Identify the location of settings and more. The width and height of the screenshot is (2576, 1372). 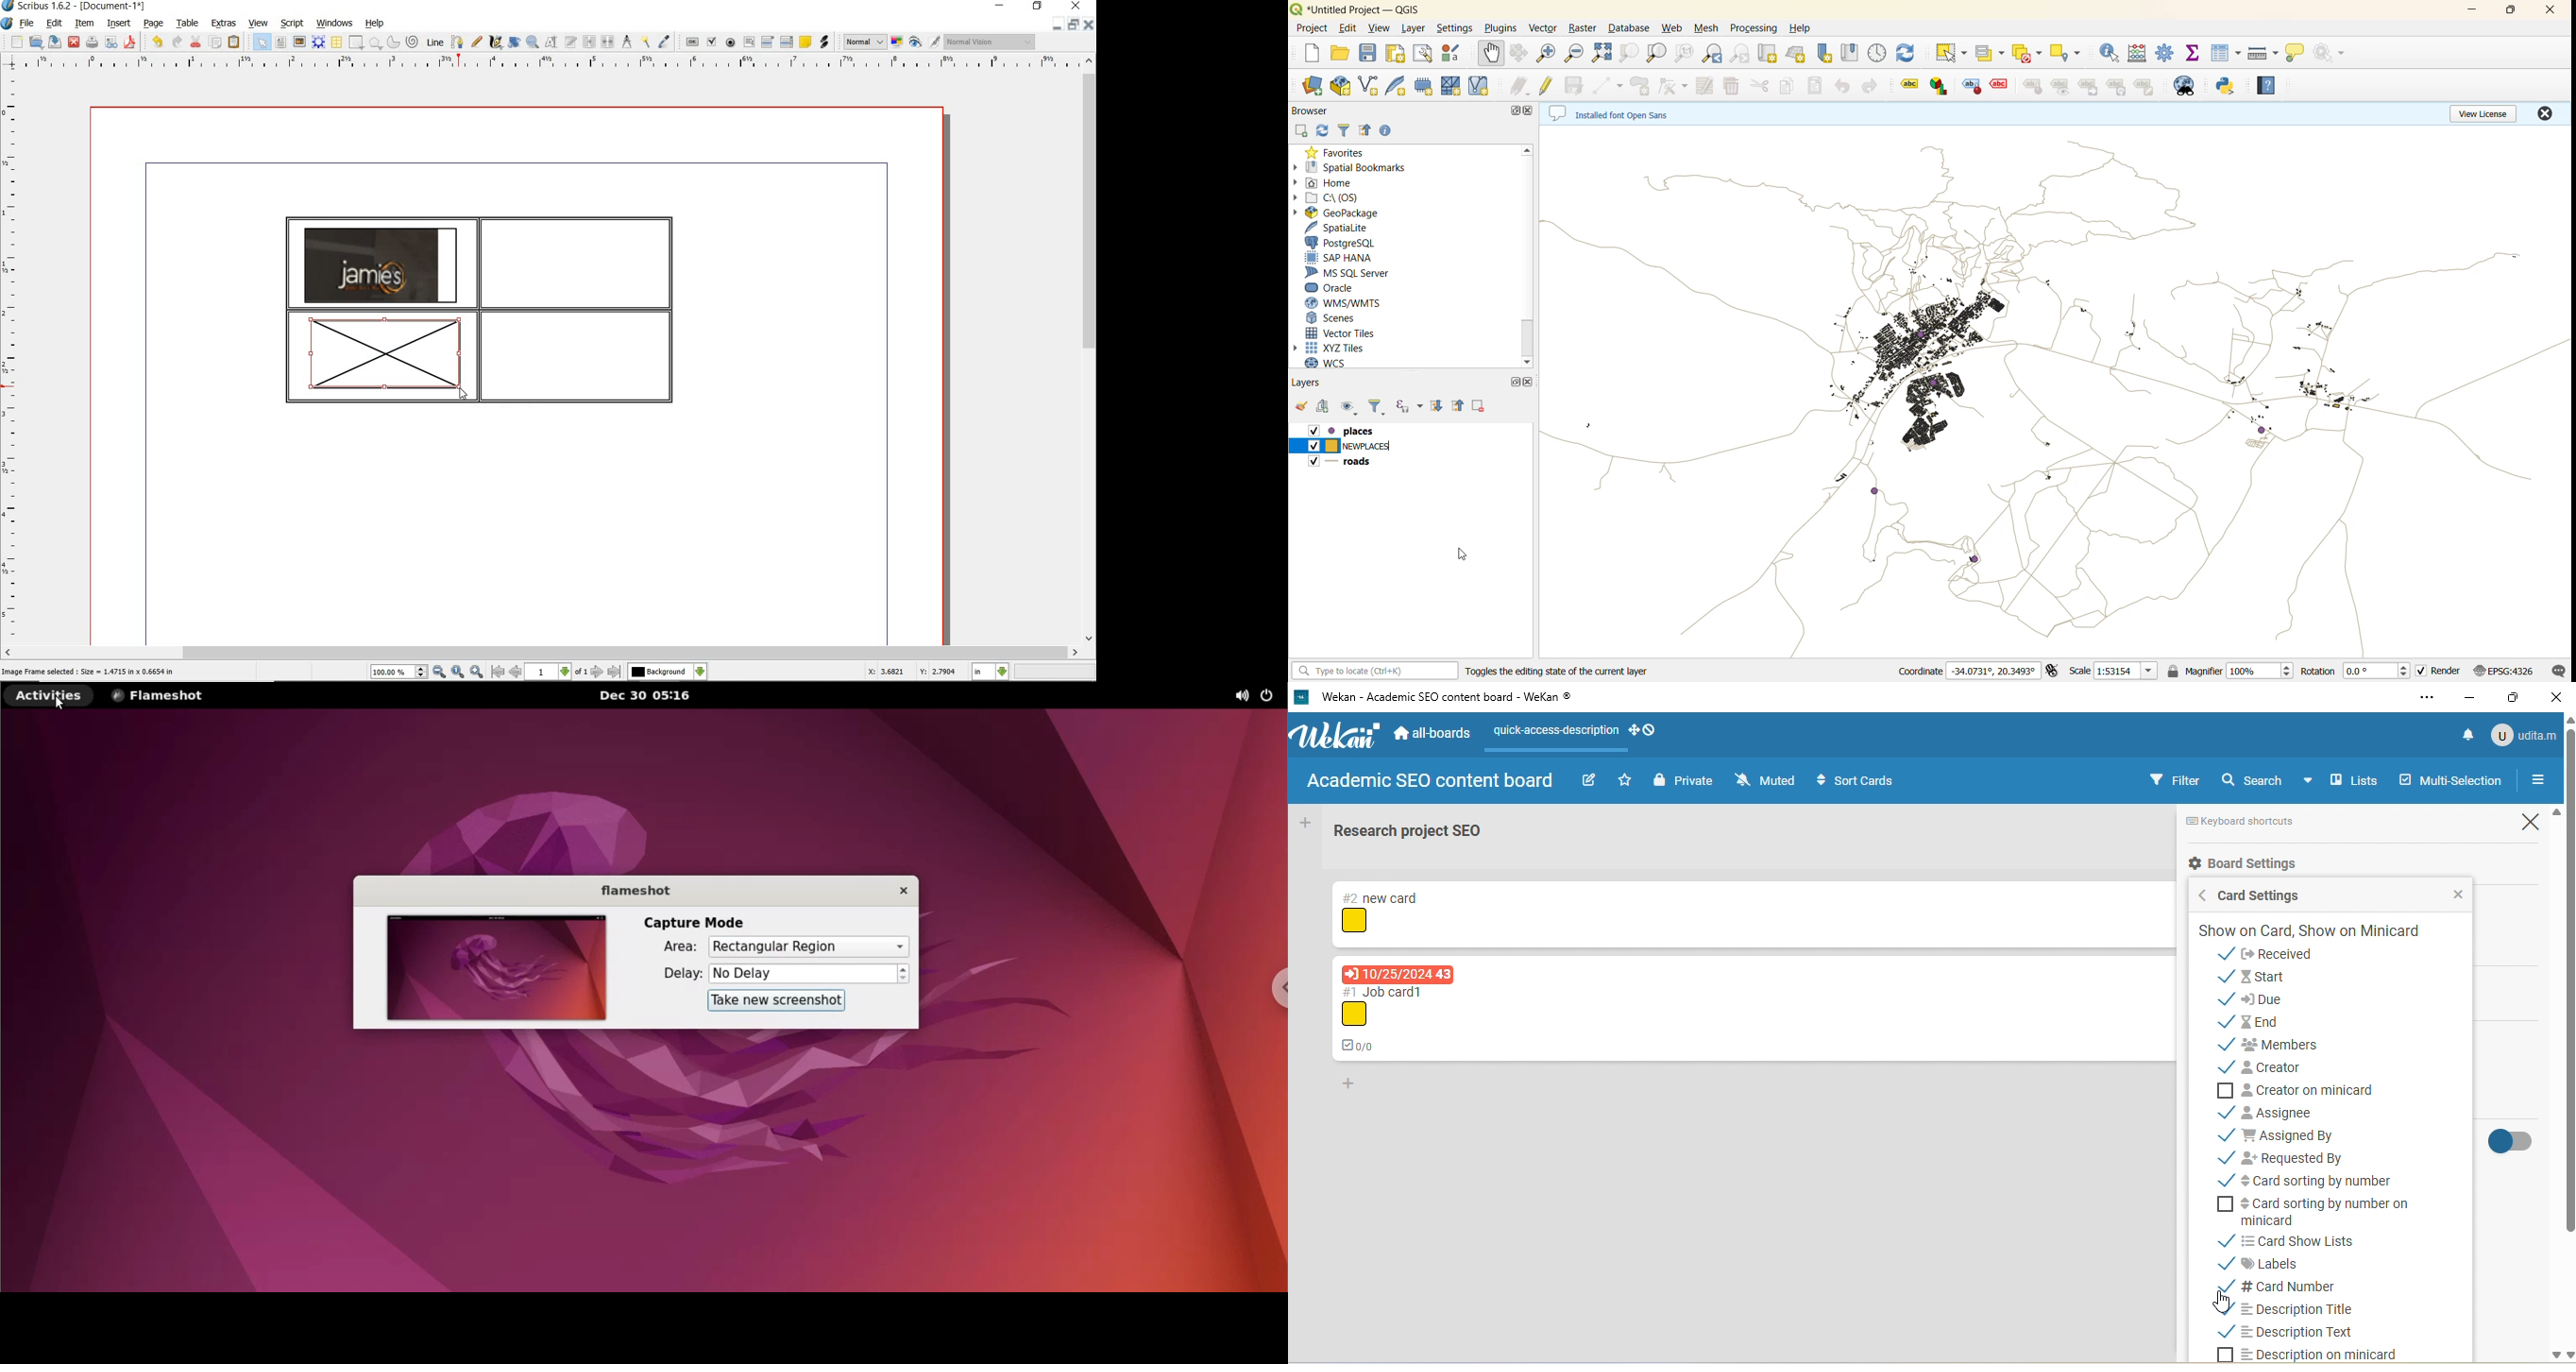
(2425, 699).